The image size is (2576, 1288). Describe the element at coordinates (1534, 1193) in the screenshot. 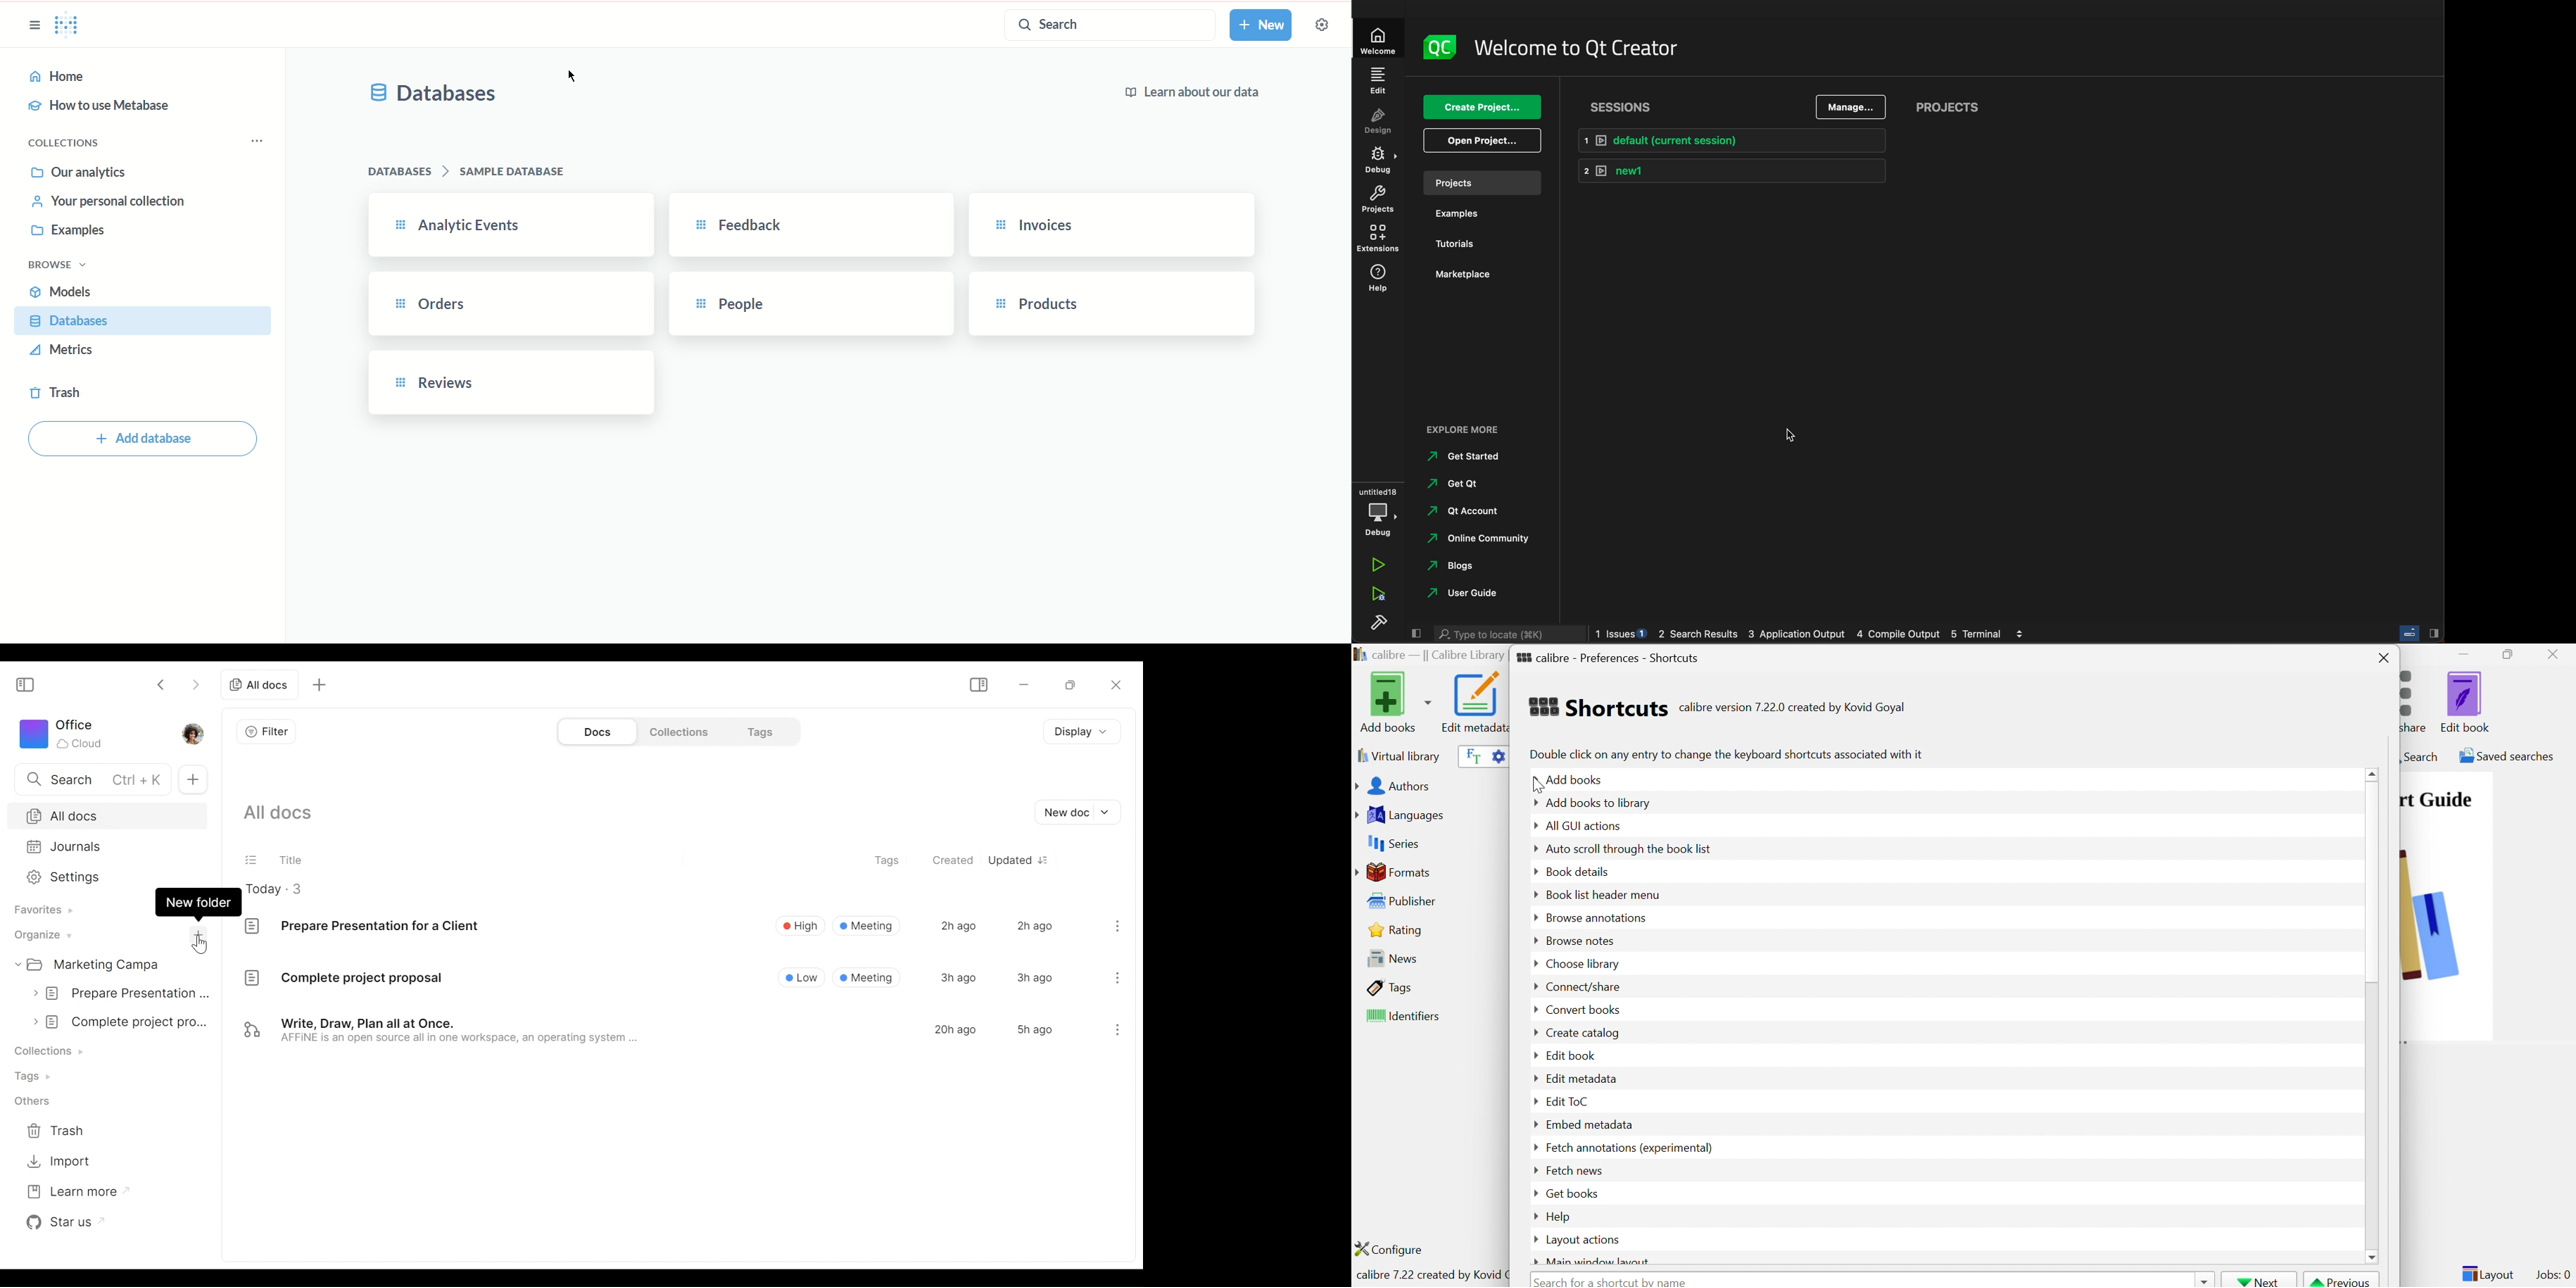

I see `Drop Down` at that location.